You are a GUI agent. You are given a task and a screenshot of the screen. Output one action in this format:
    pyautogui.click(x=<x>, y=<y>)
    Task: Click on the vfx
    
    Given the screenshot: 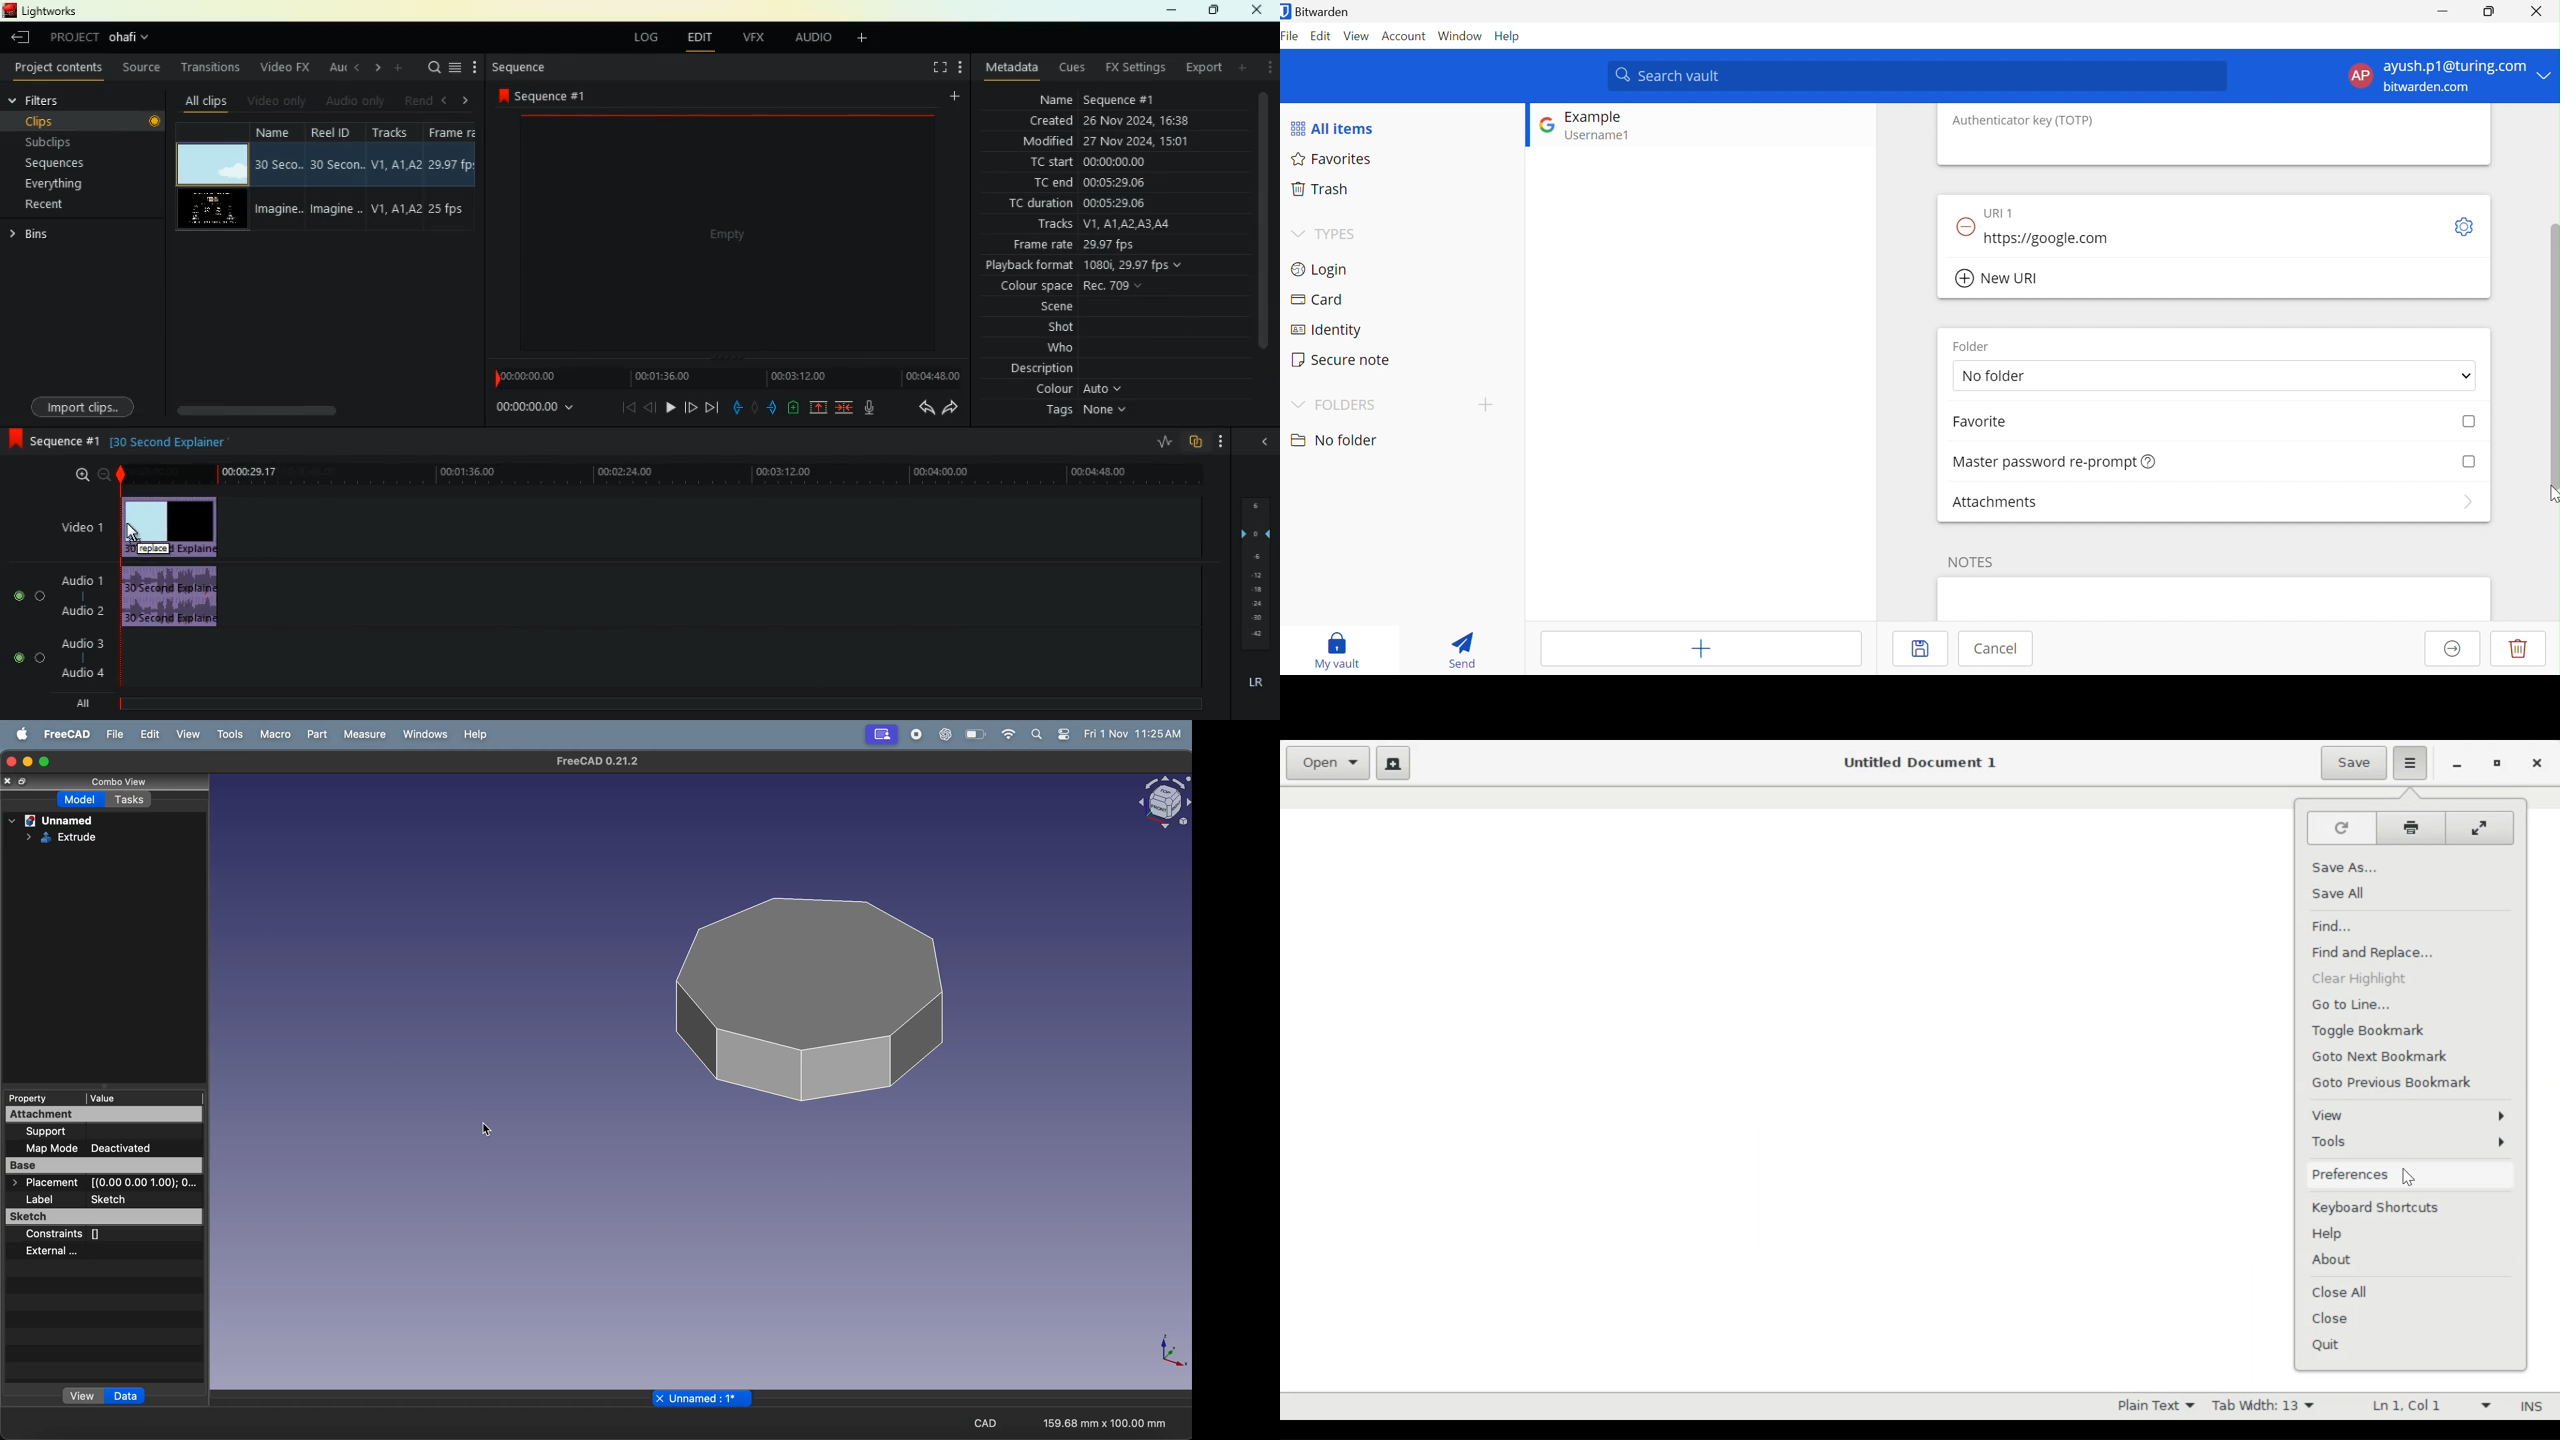 What is the action you would take?
    pyautogui.click(x=750, y=37)
    